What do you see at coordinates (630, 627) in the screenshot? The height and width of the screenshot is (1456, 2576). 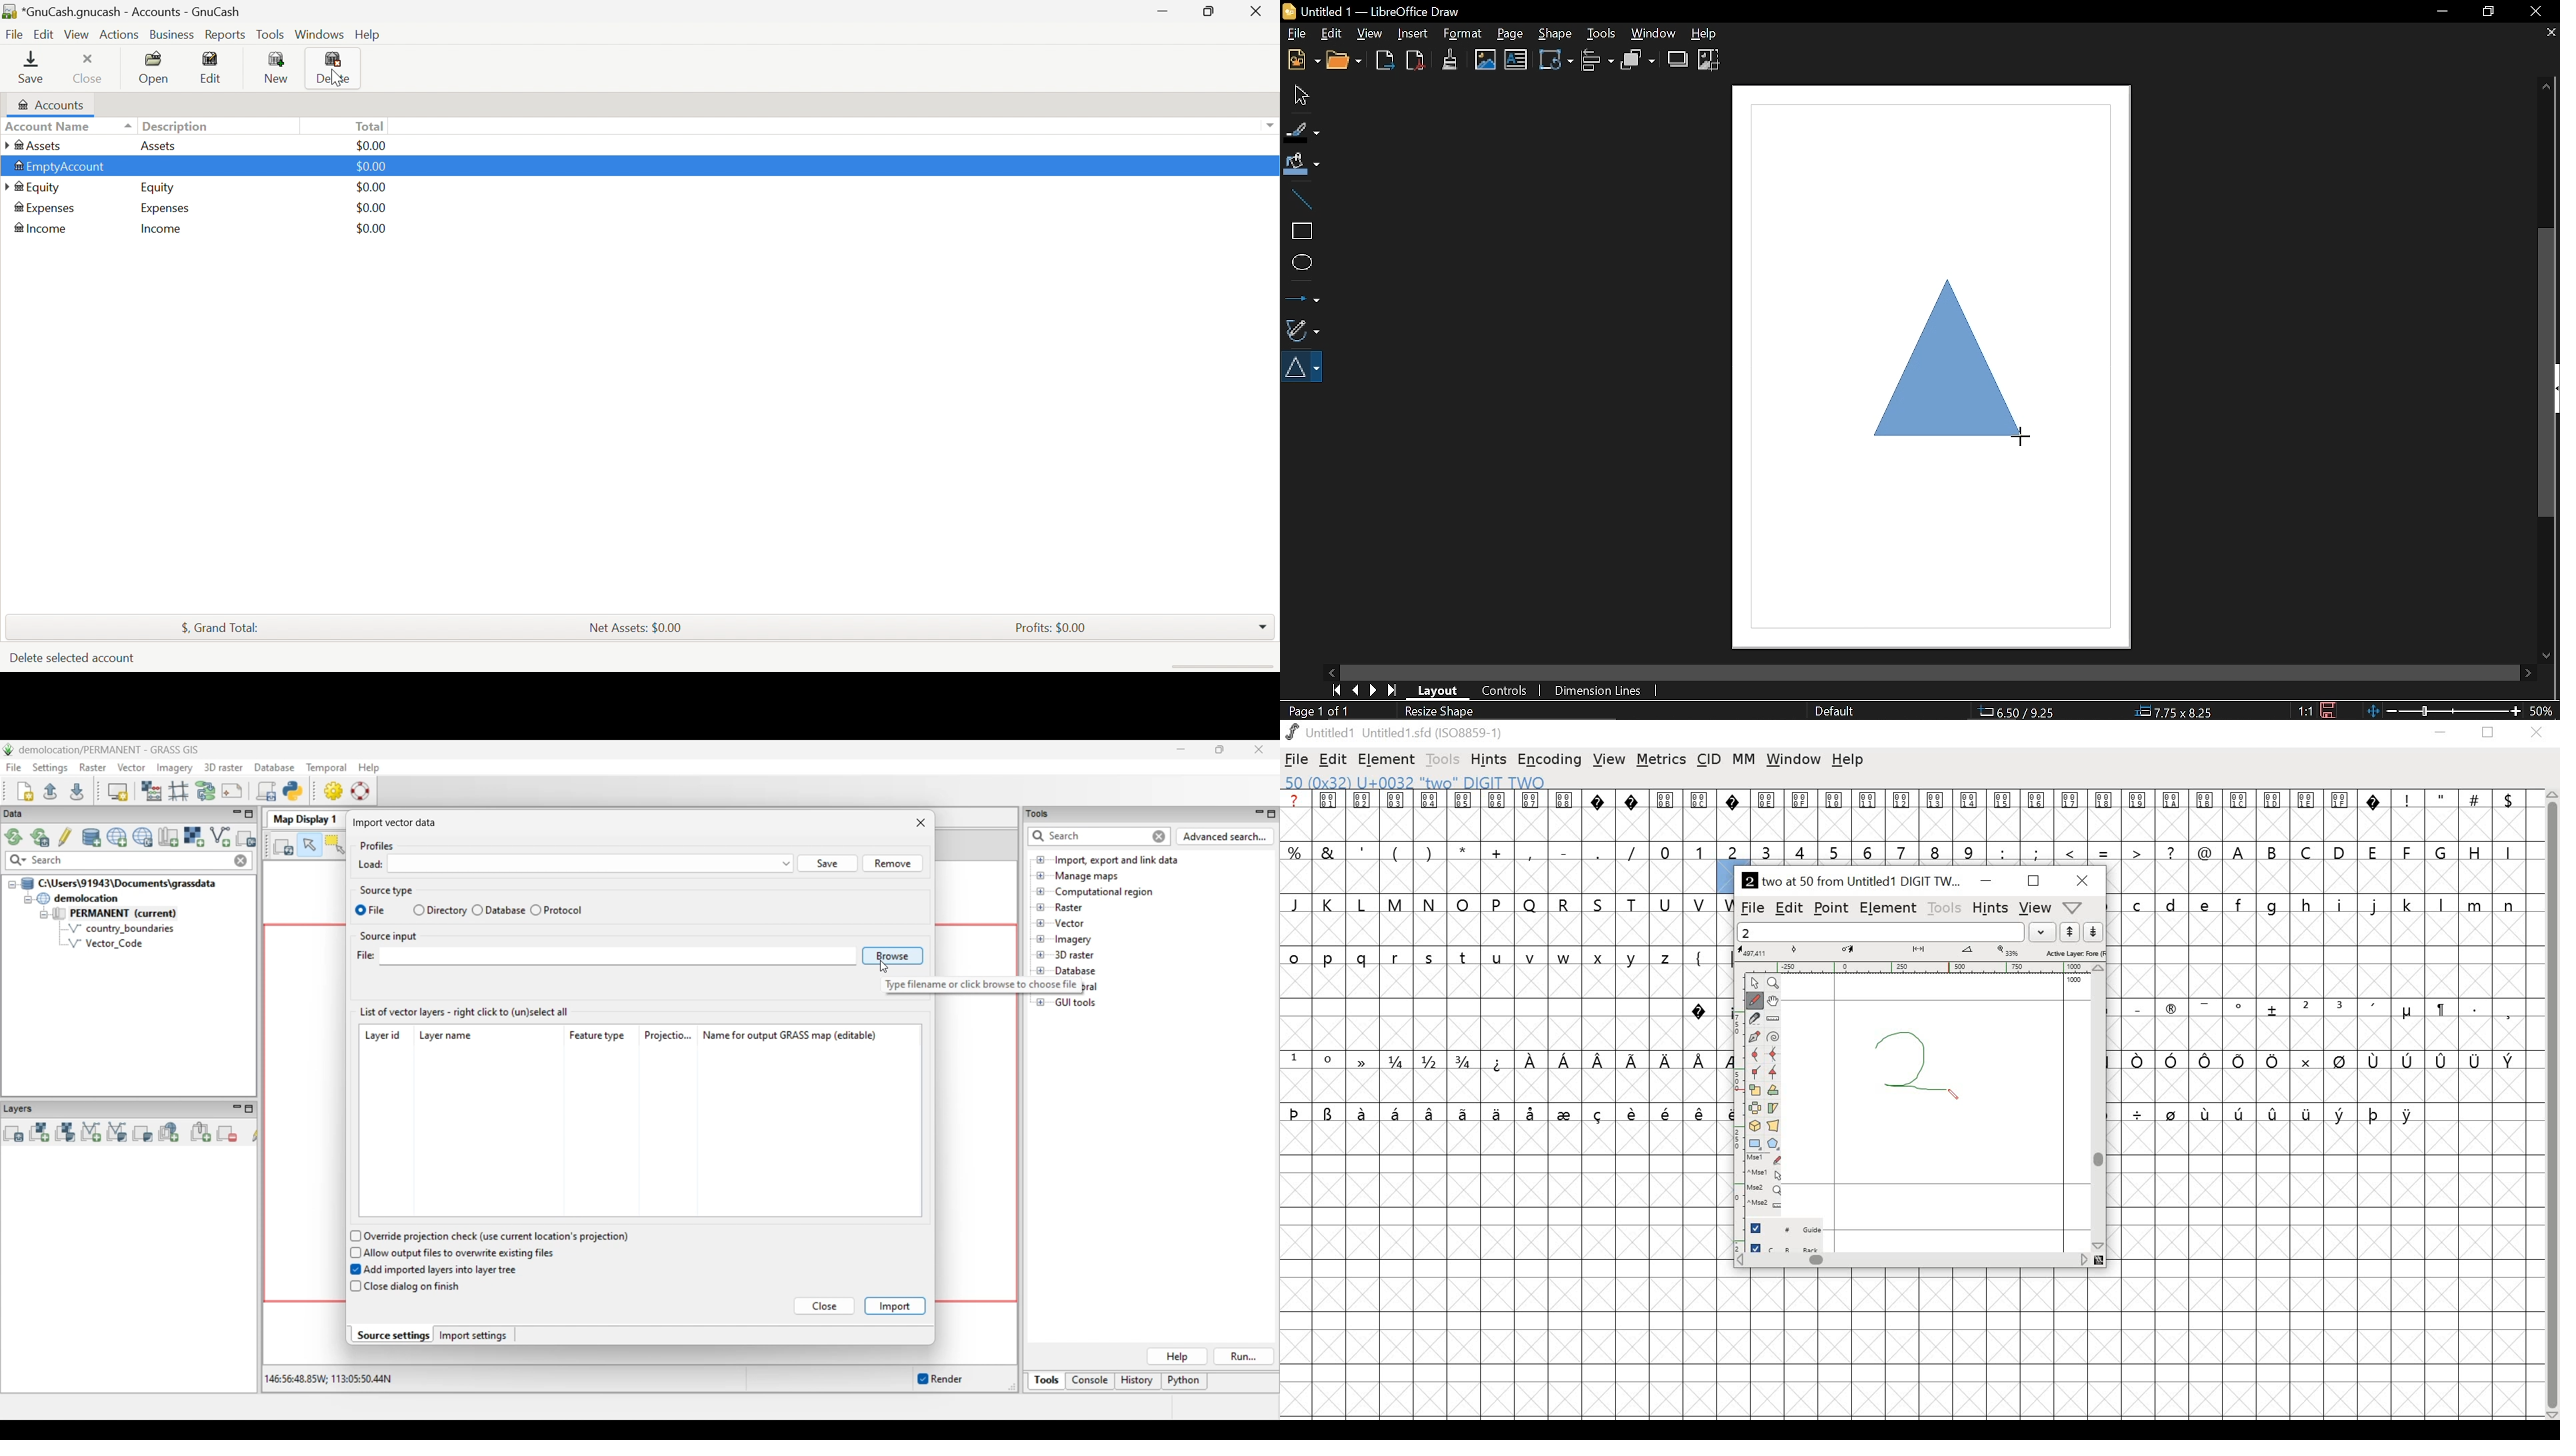 I see `Net Assets: $0.00` at bounding box center [630, 627].